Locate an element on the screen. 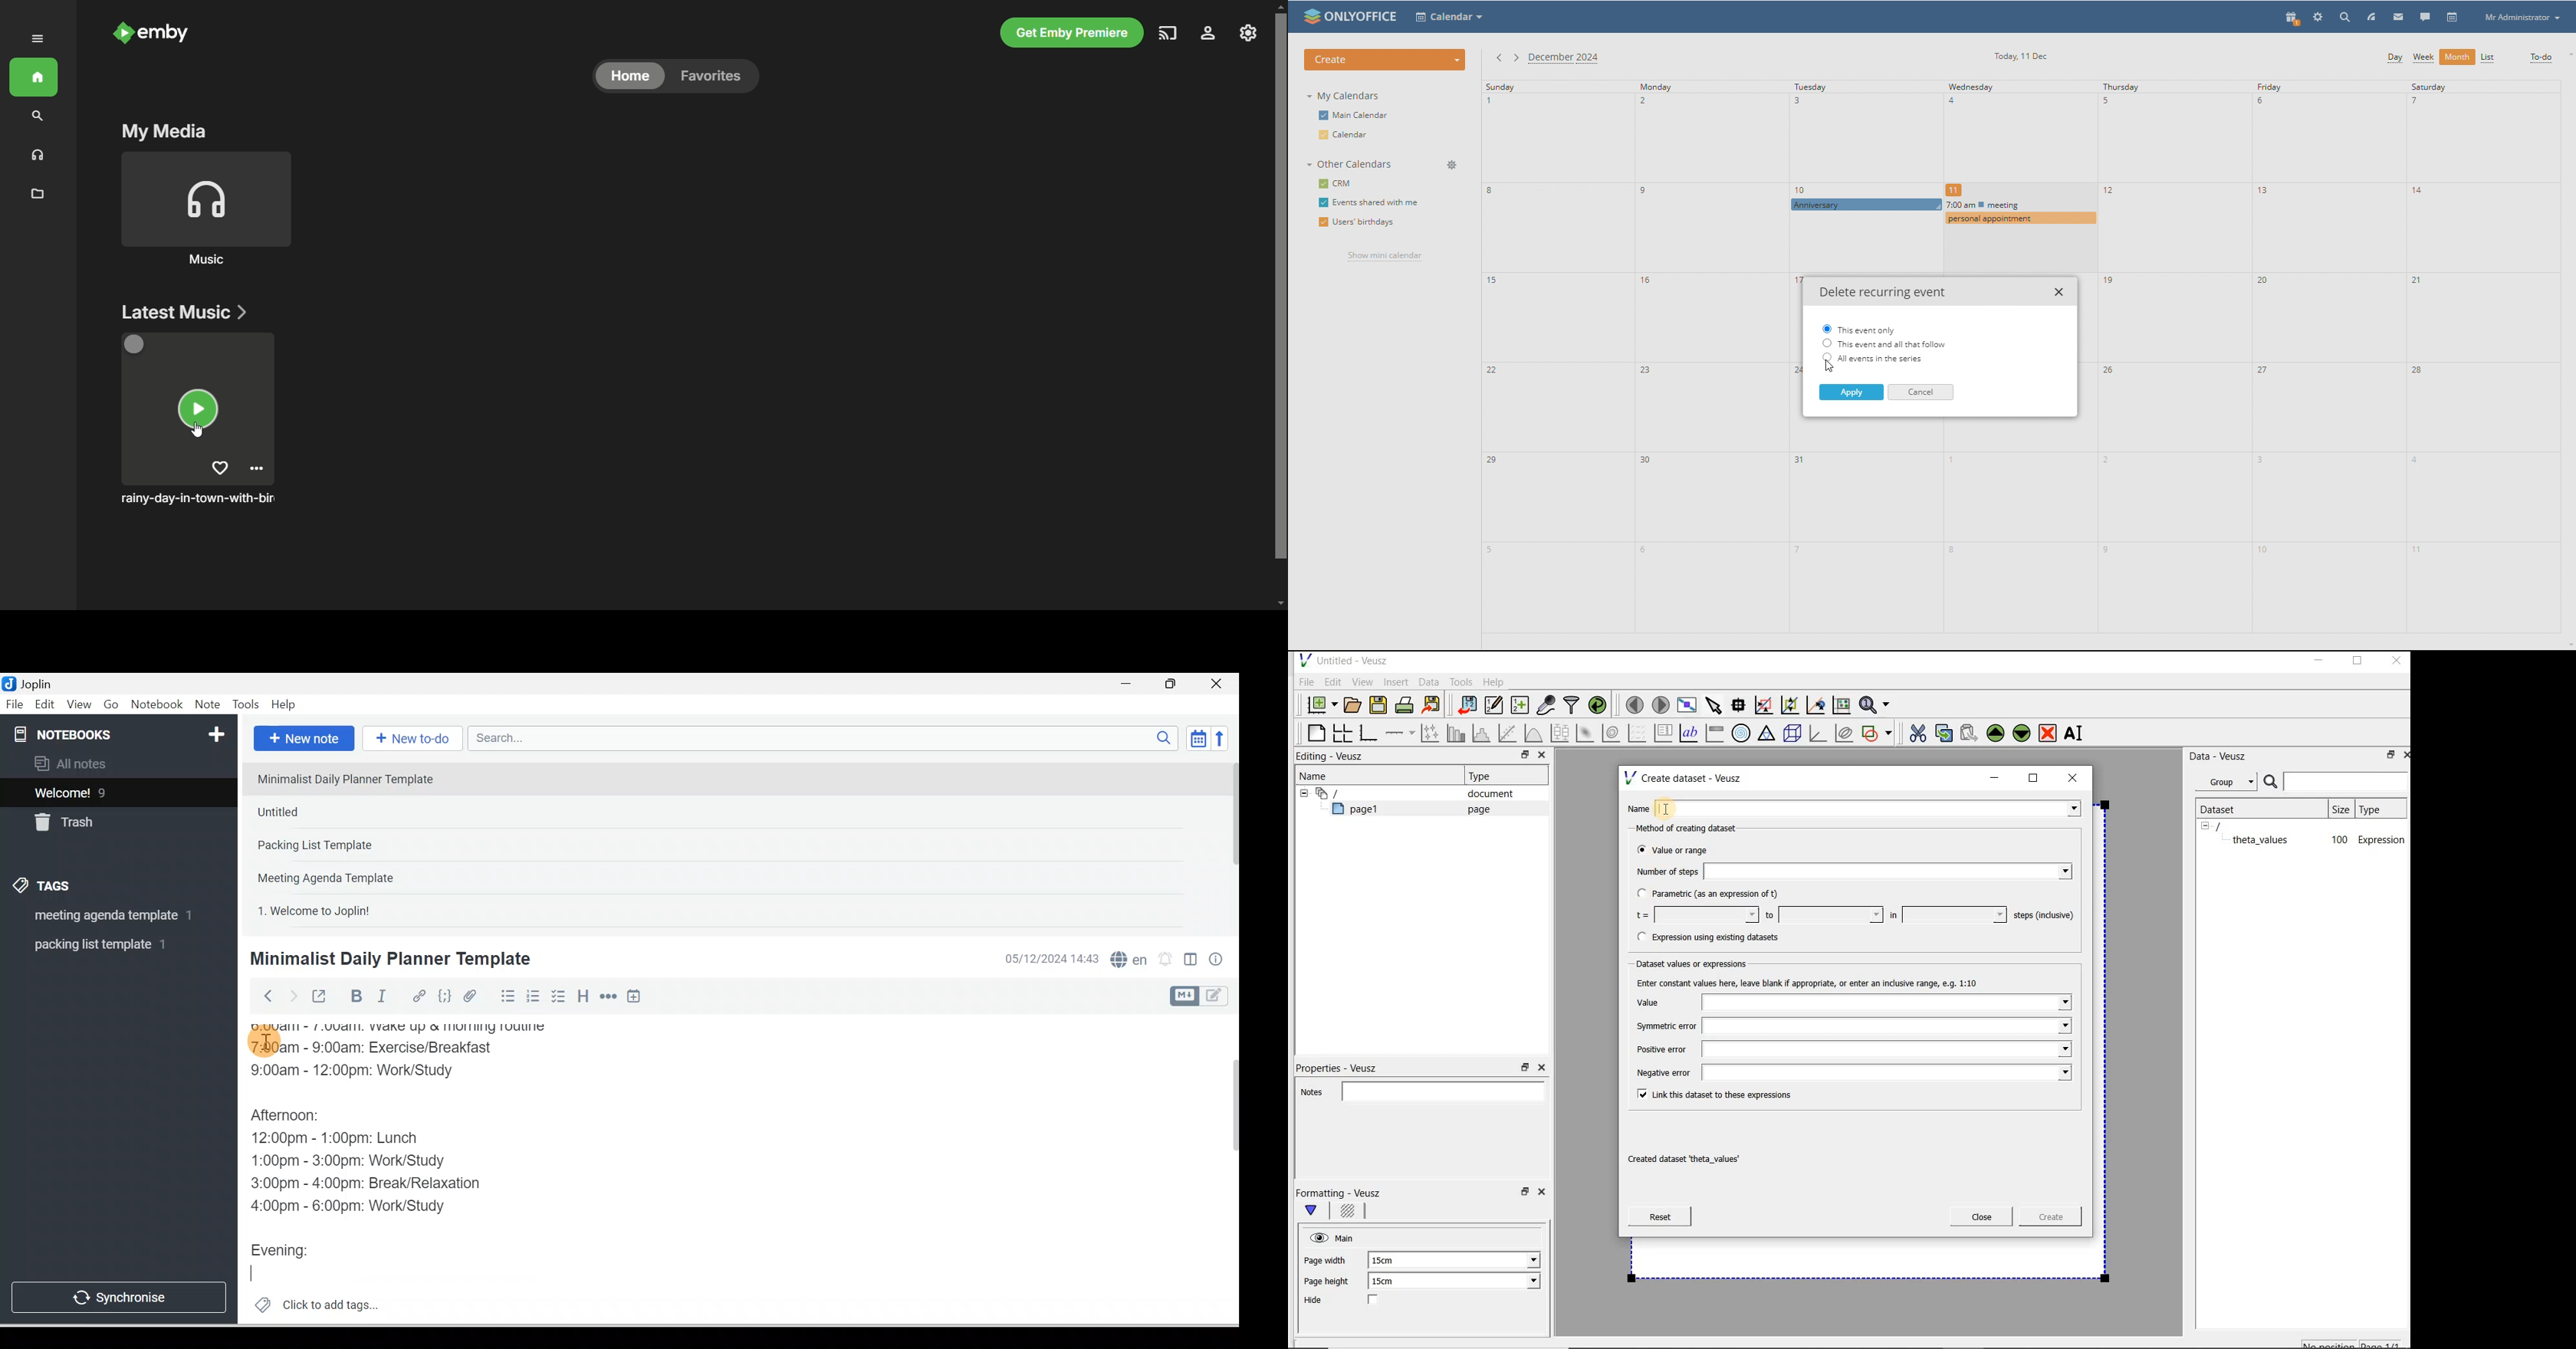 This screenshot has width=2576, height=1372. Go is located at coordinates (113, 705).